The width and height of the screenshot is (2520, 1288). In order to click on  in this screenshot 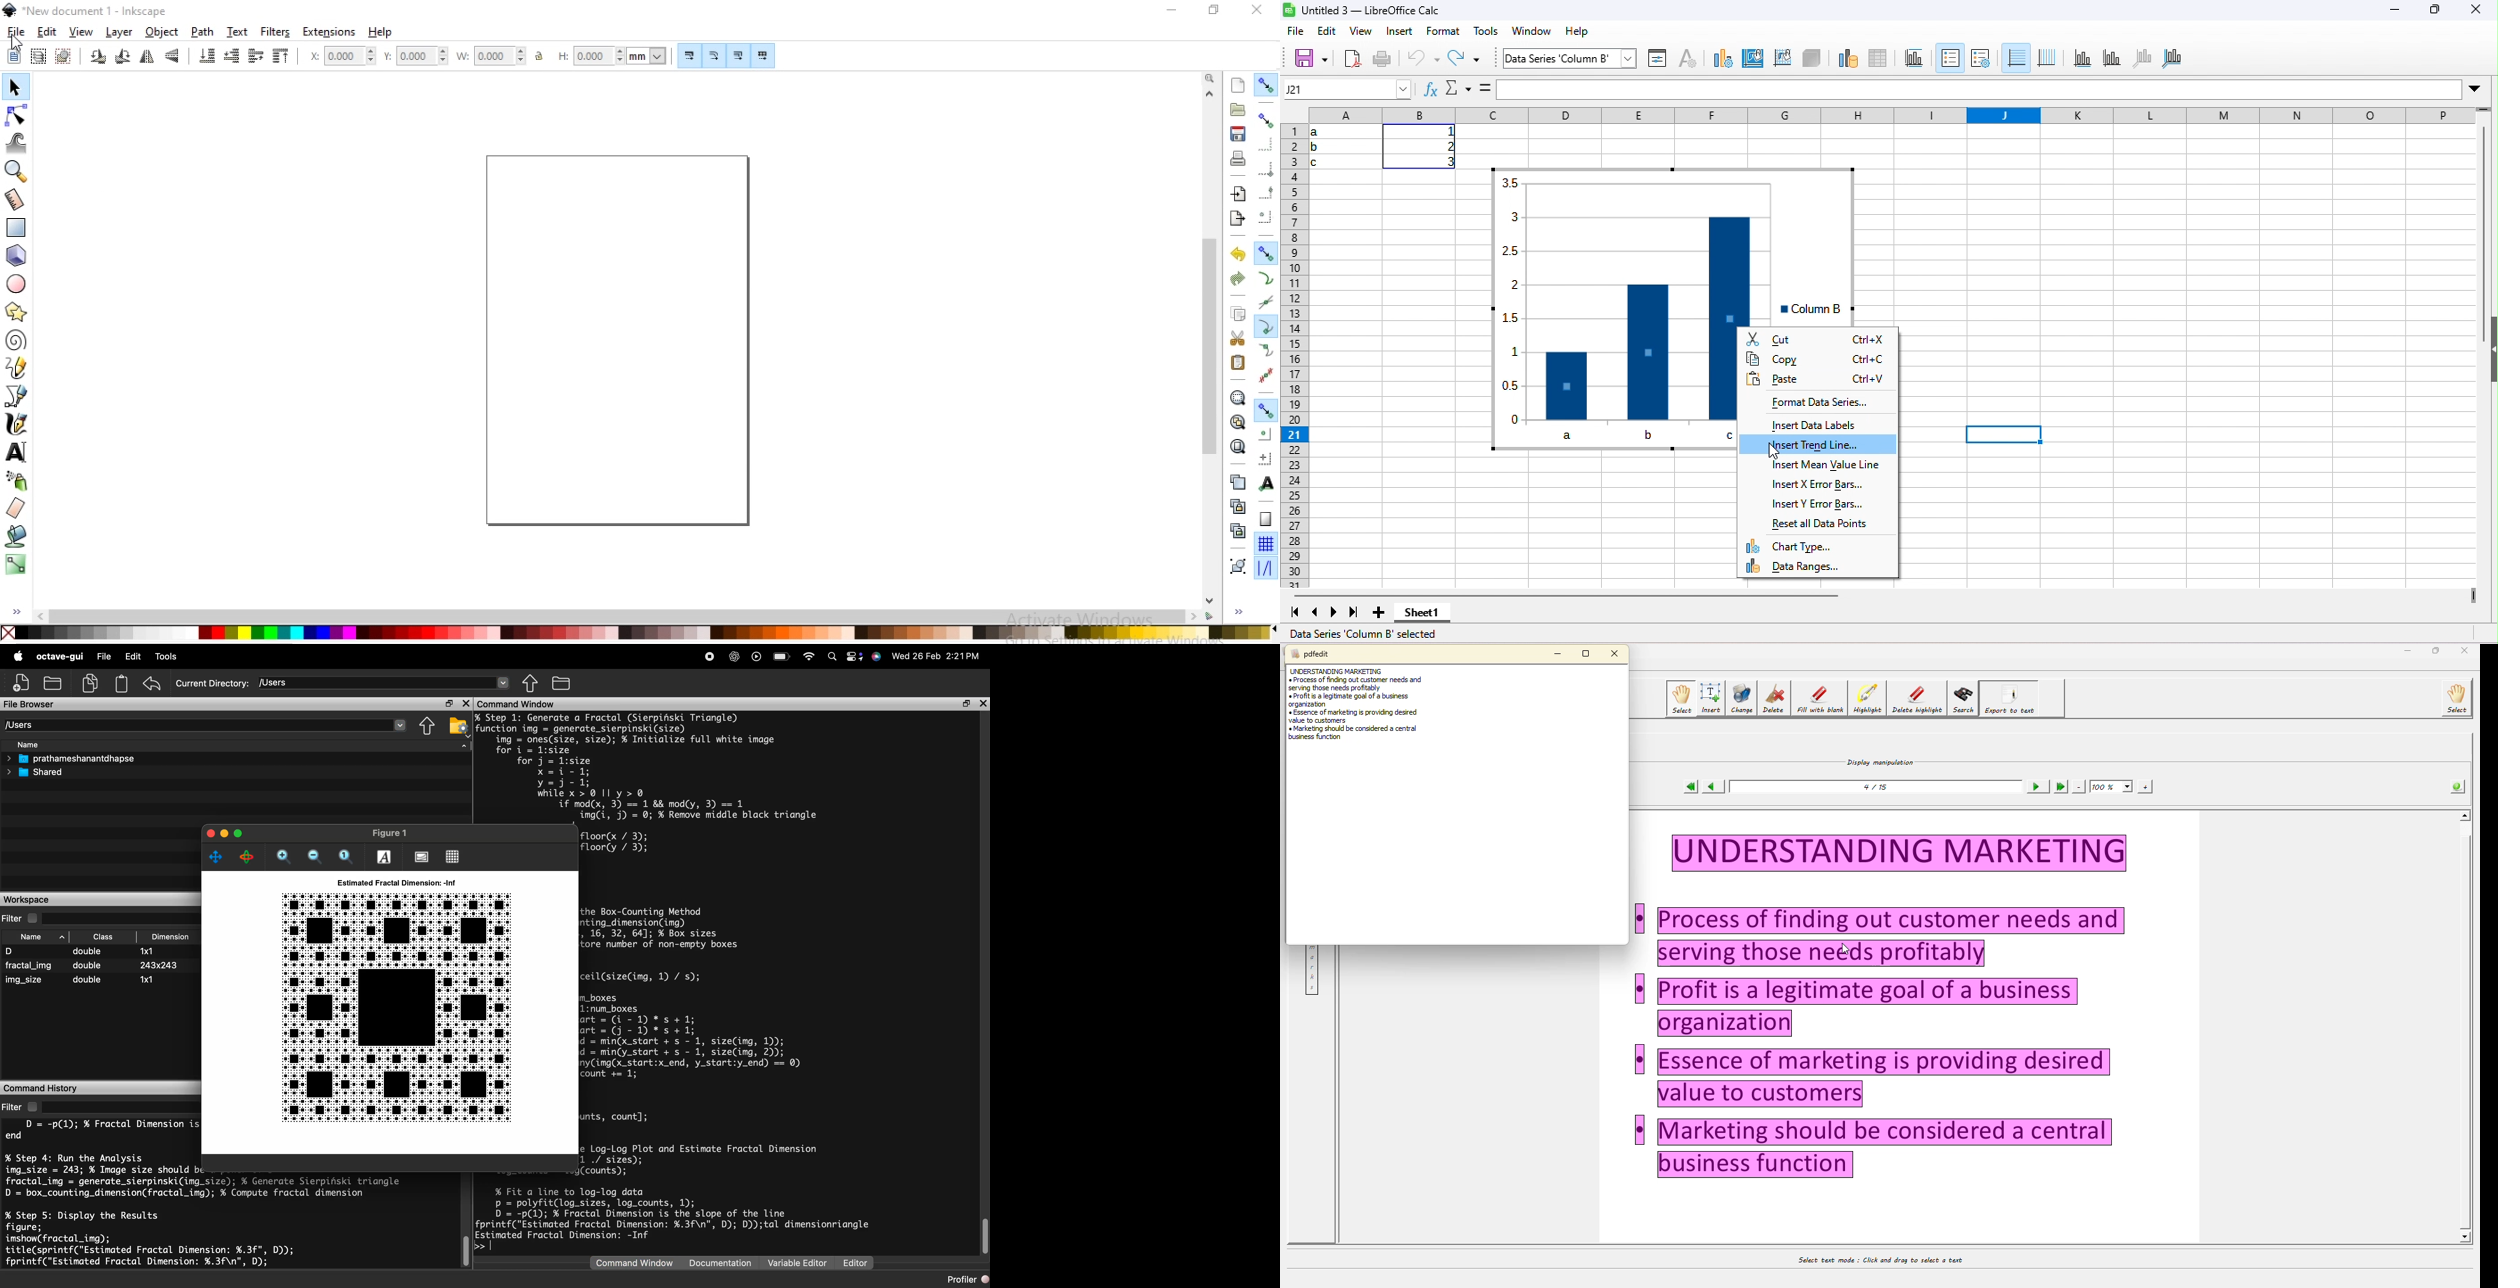, I will do `click(1895, 937)`.